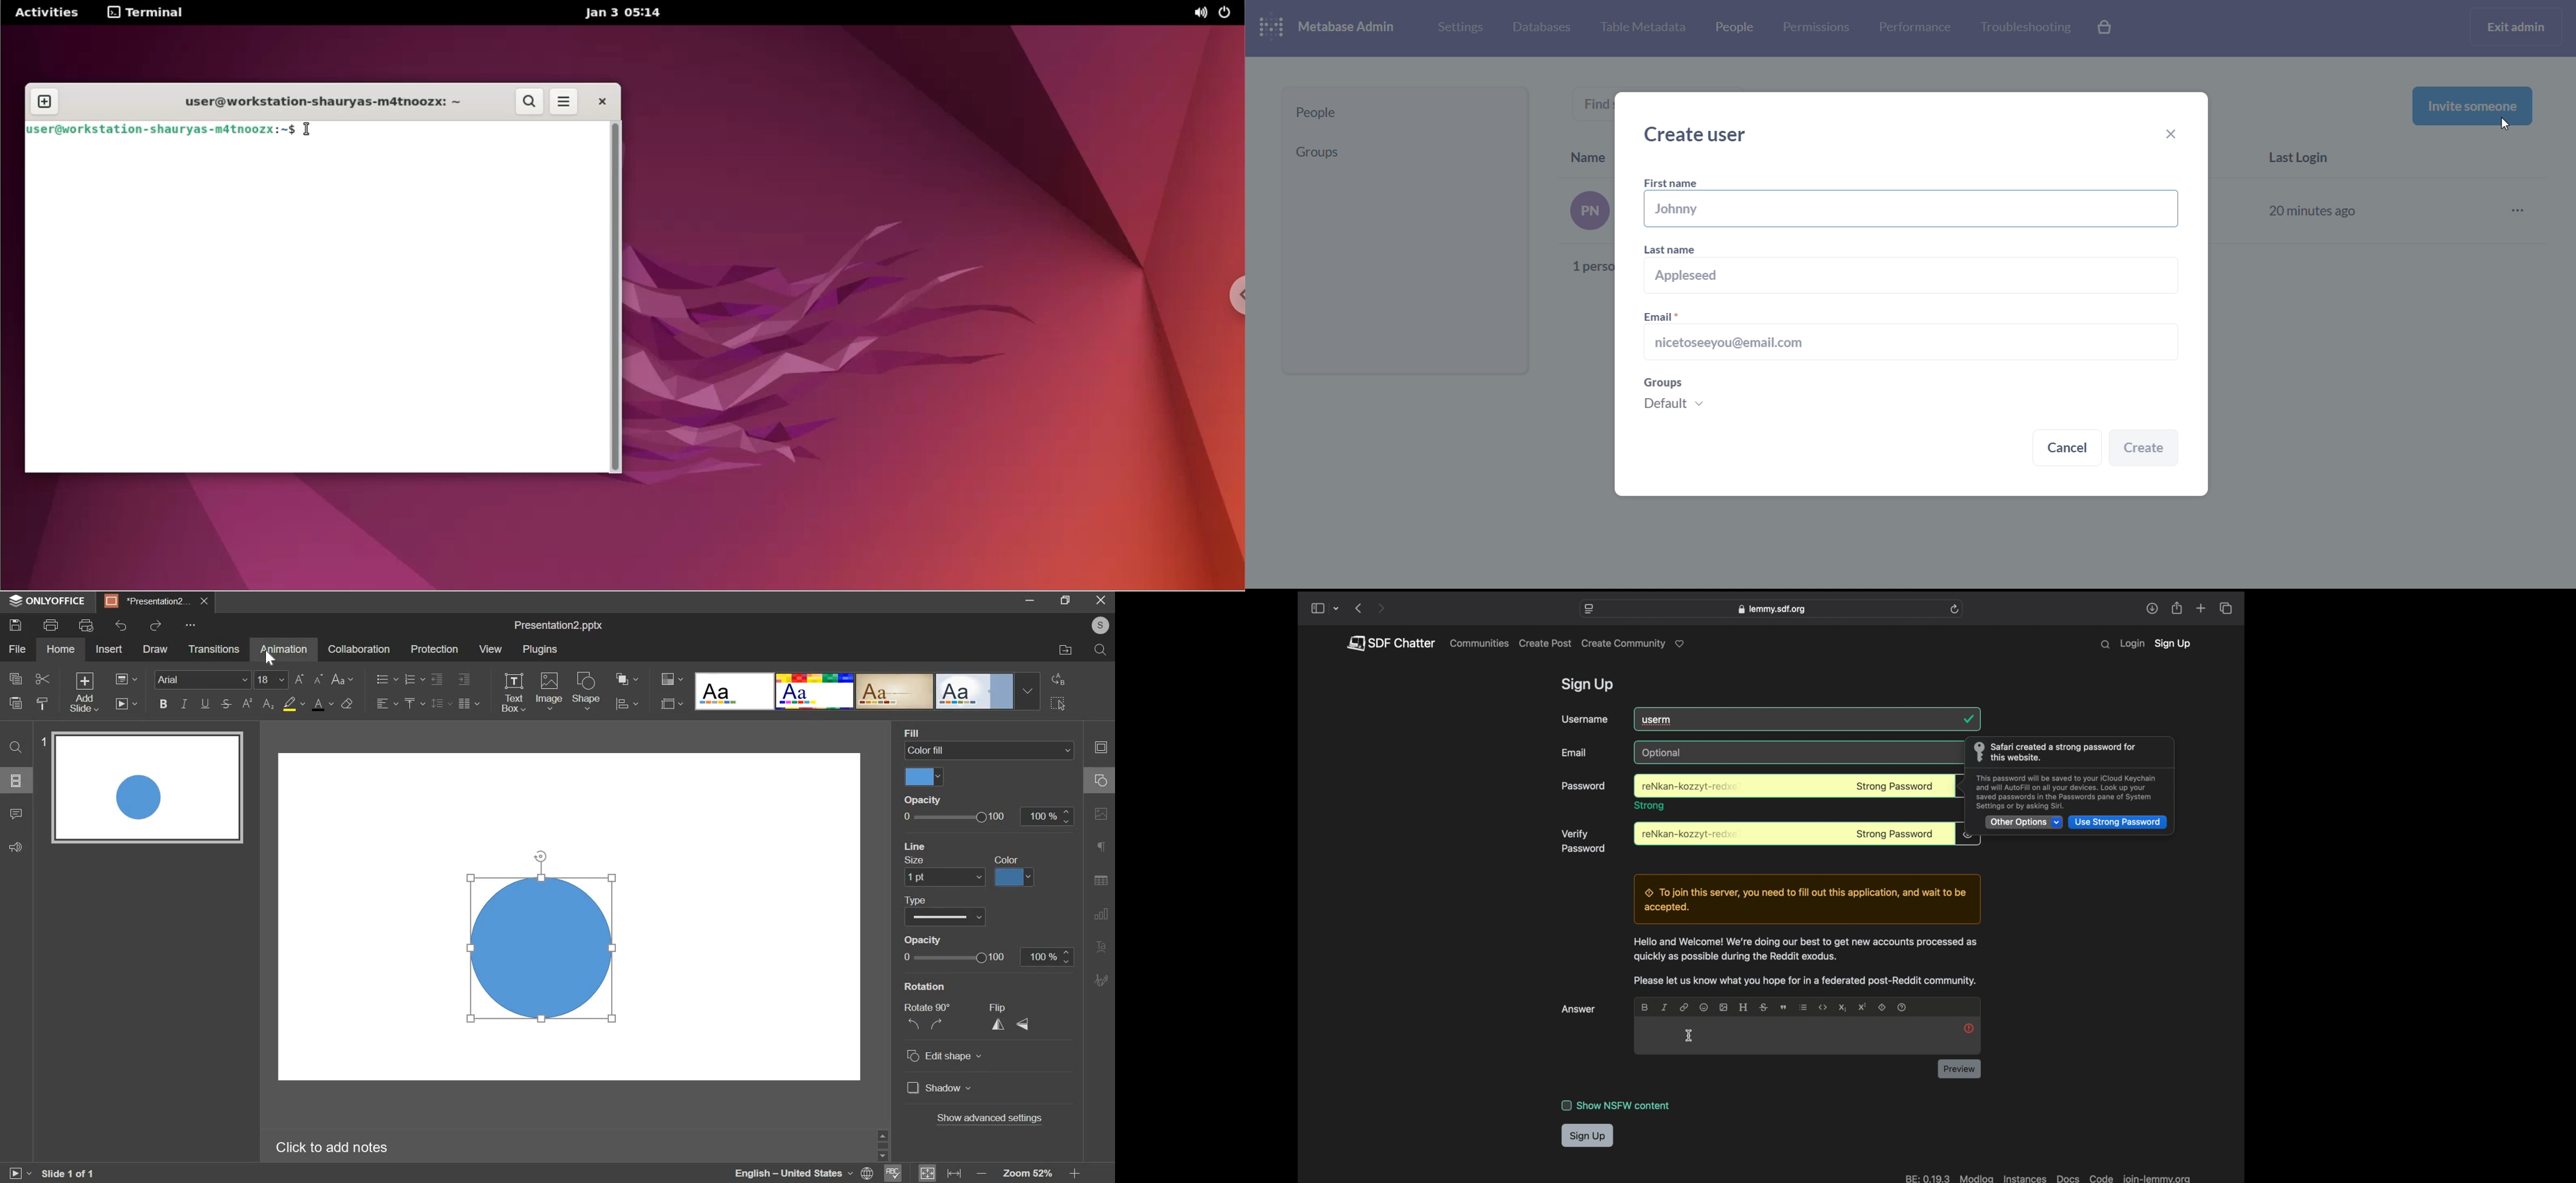  Describe the element at coordinates (549, 692) in the screenshot. I see `image` at that location.